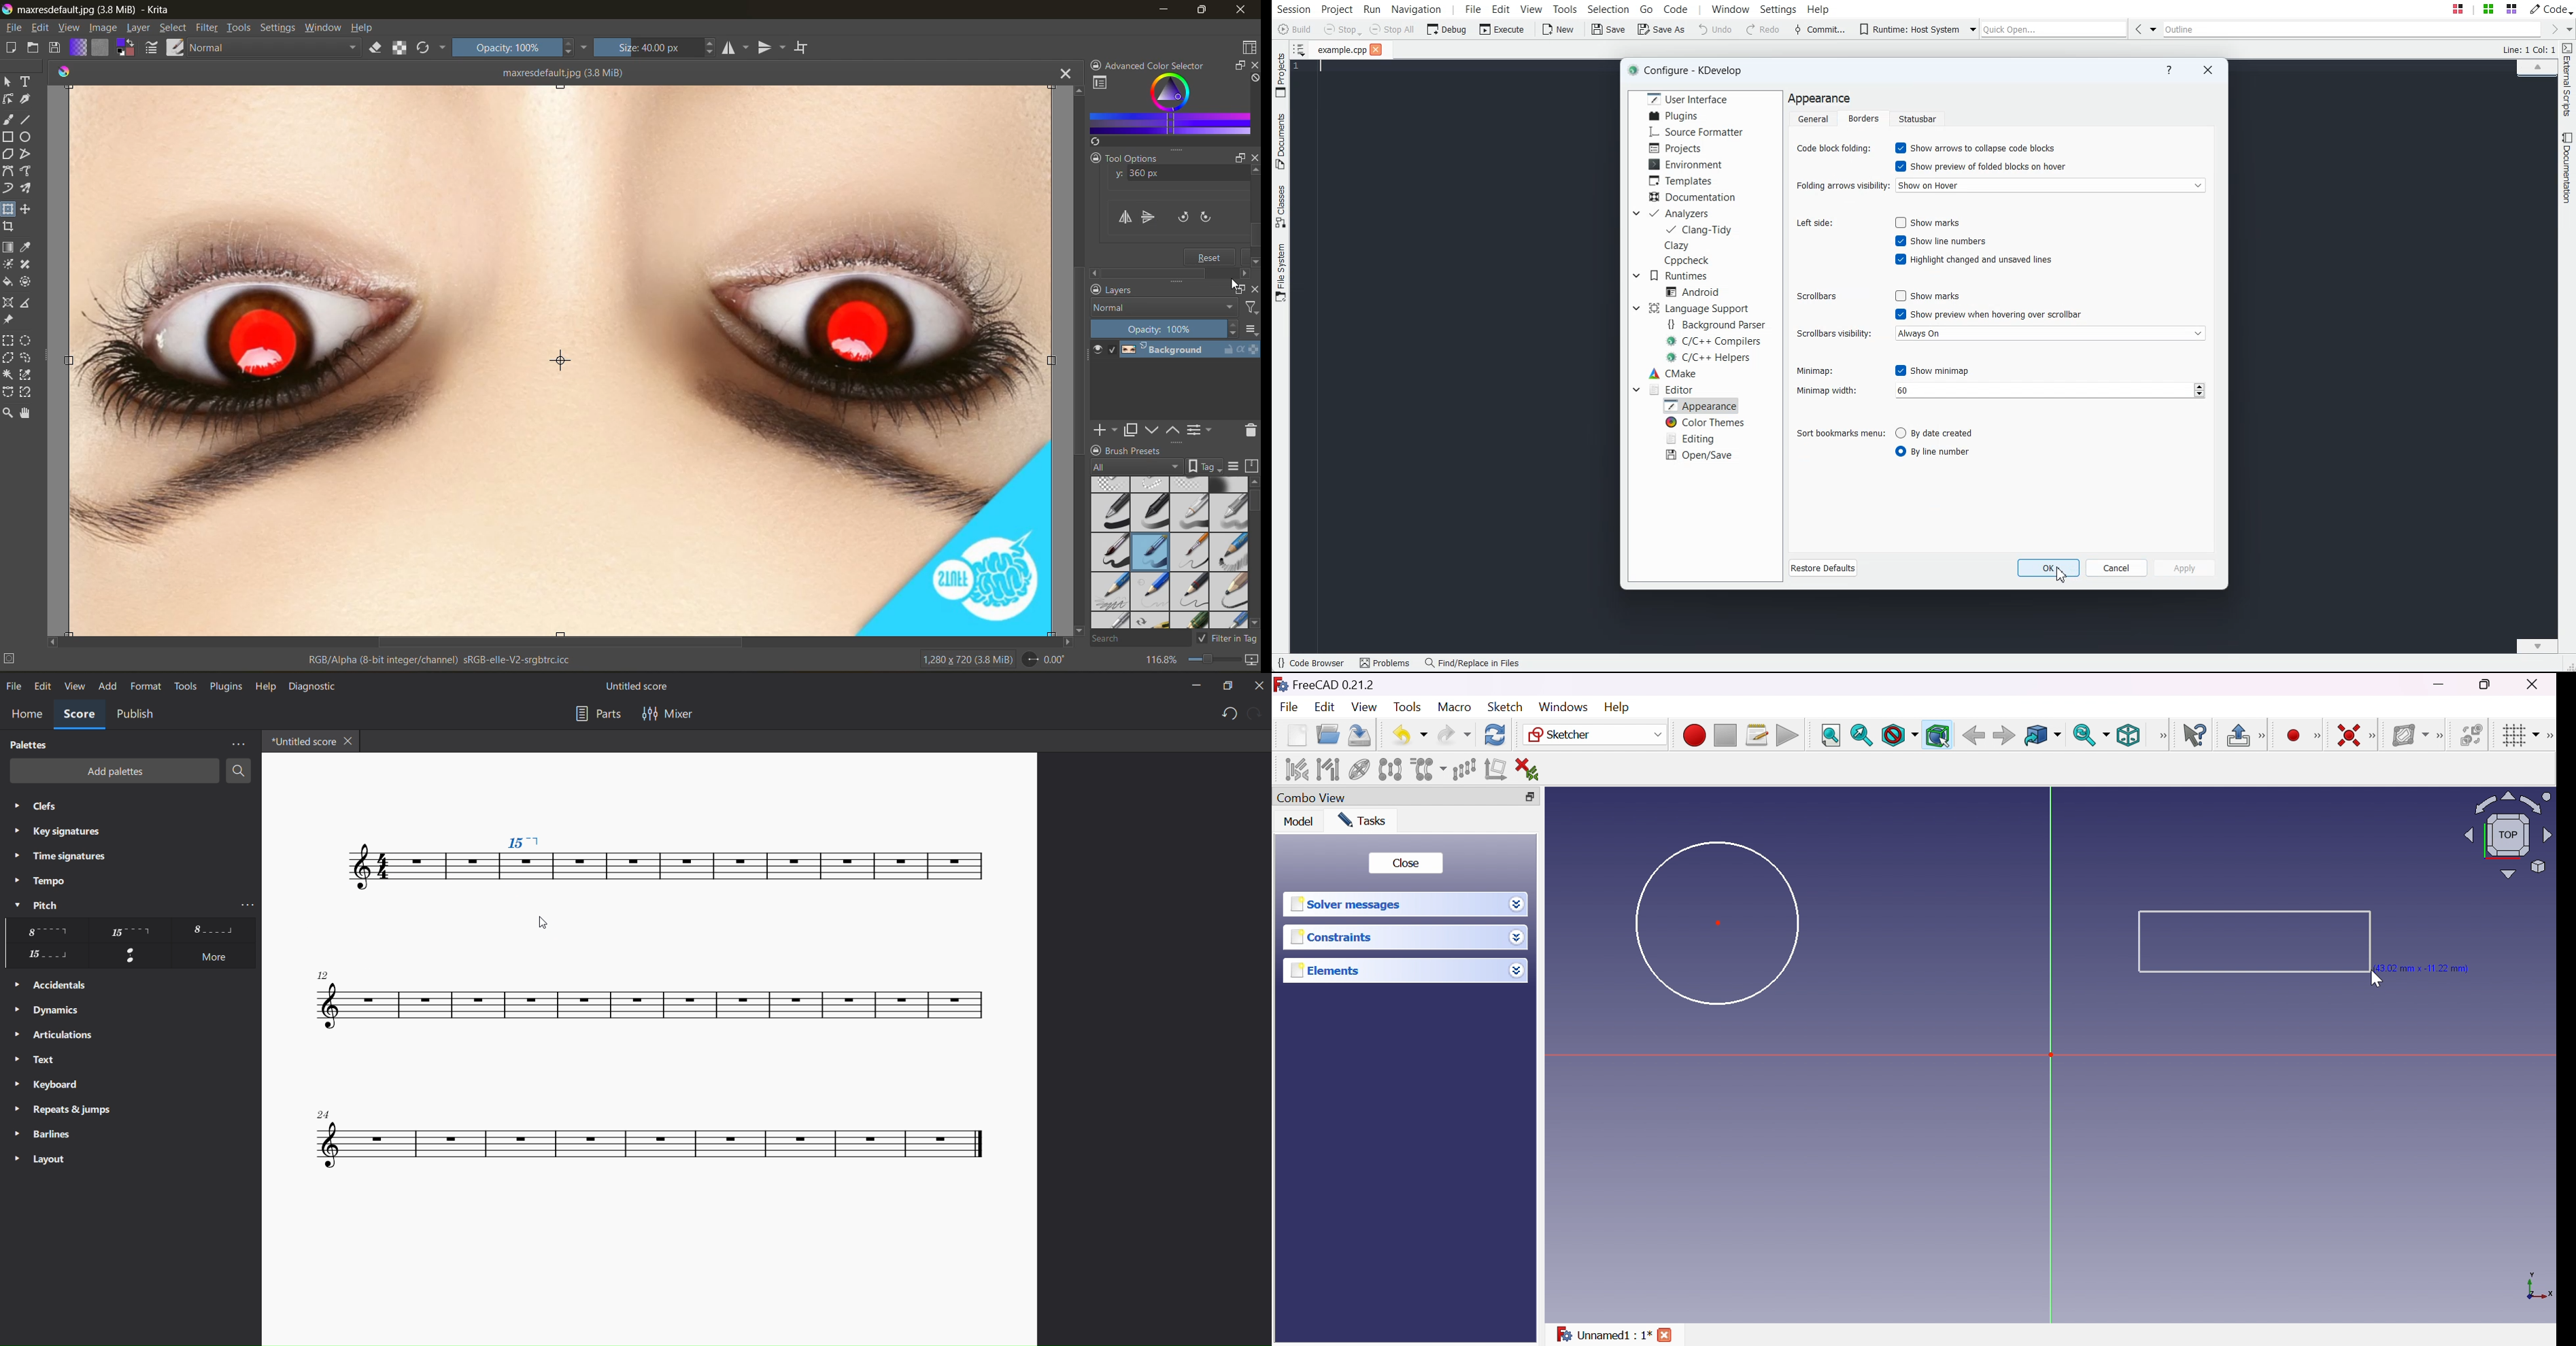 This screenshot has width=2576, height=1372. What do you see at coordinates (1700, 456) in the screenshot?
I see `Open/Save` at bounding box center [1700, 456].